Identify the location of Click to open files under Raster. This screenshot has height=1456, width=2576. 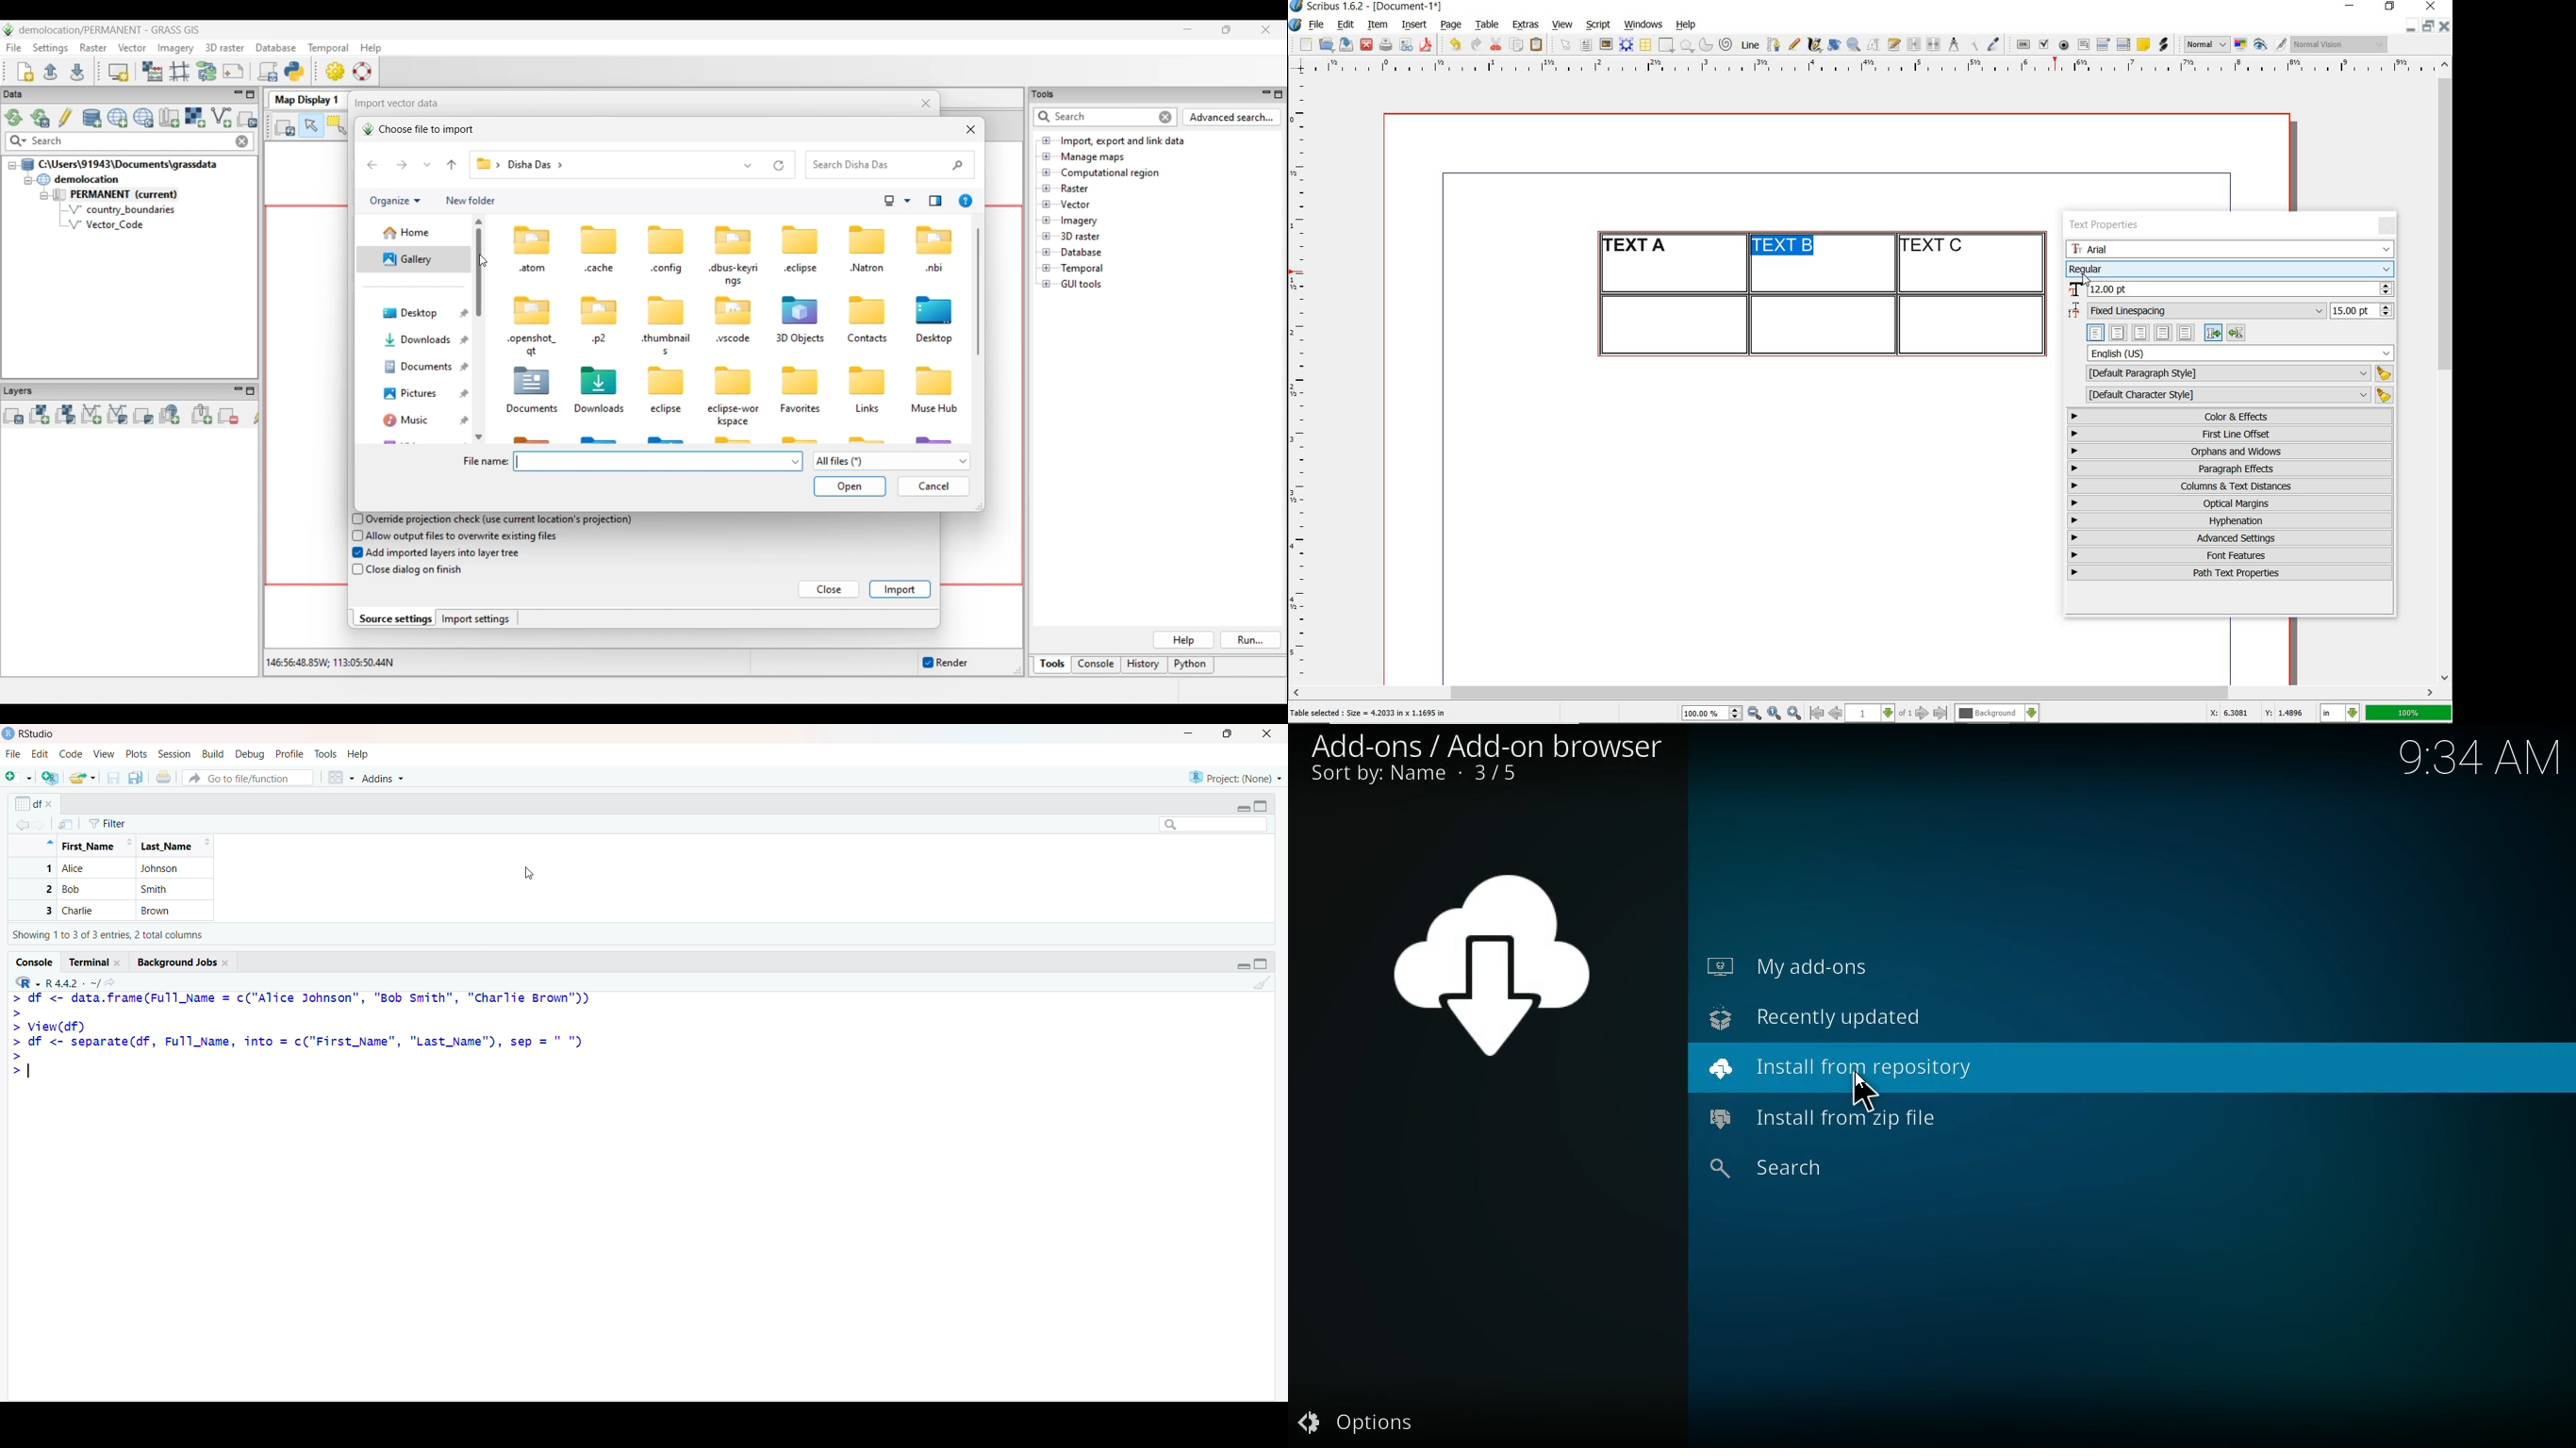
(1047, 188).